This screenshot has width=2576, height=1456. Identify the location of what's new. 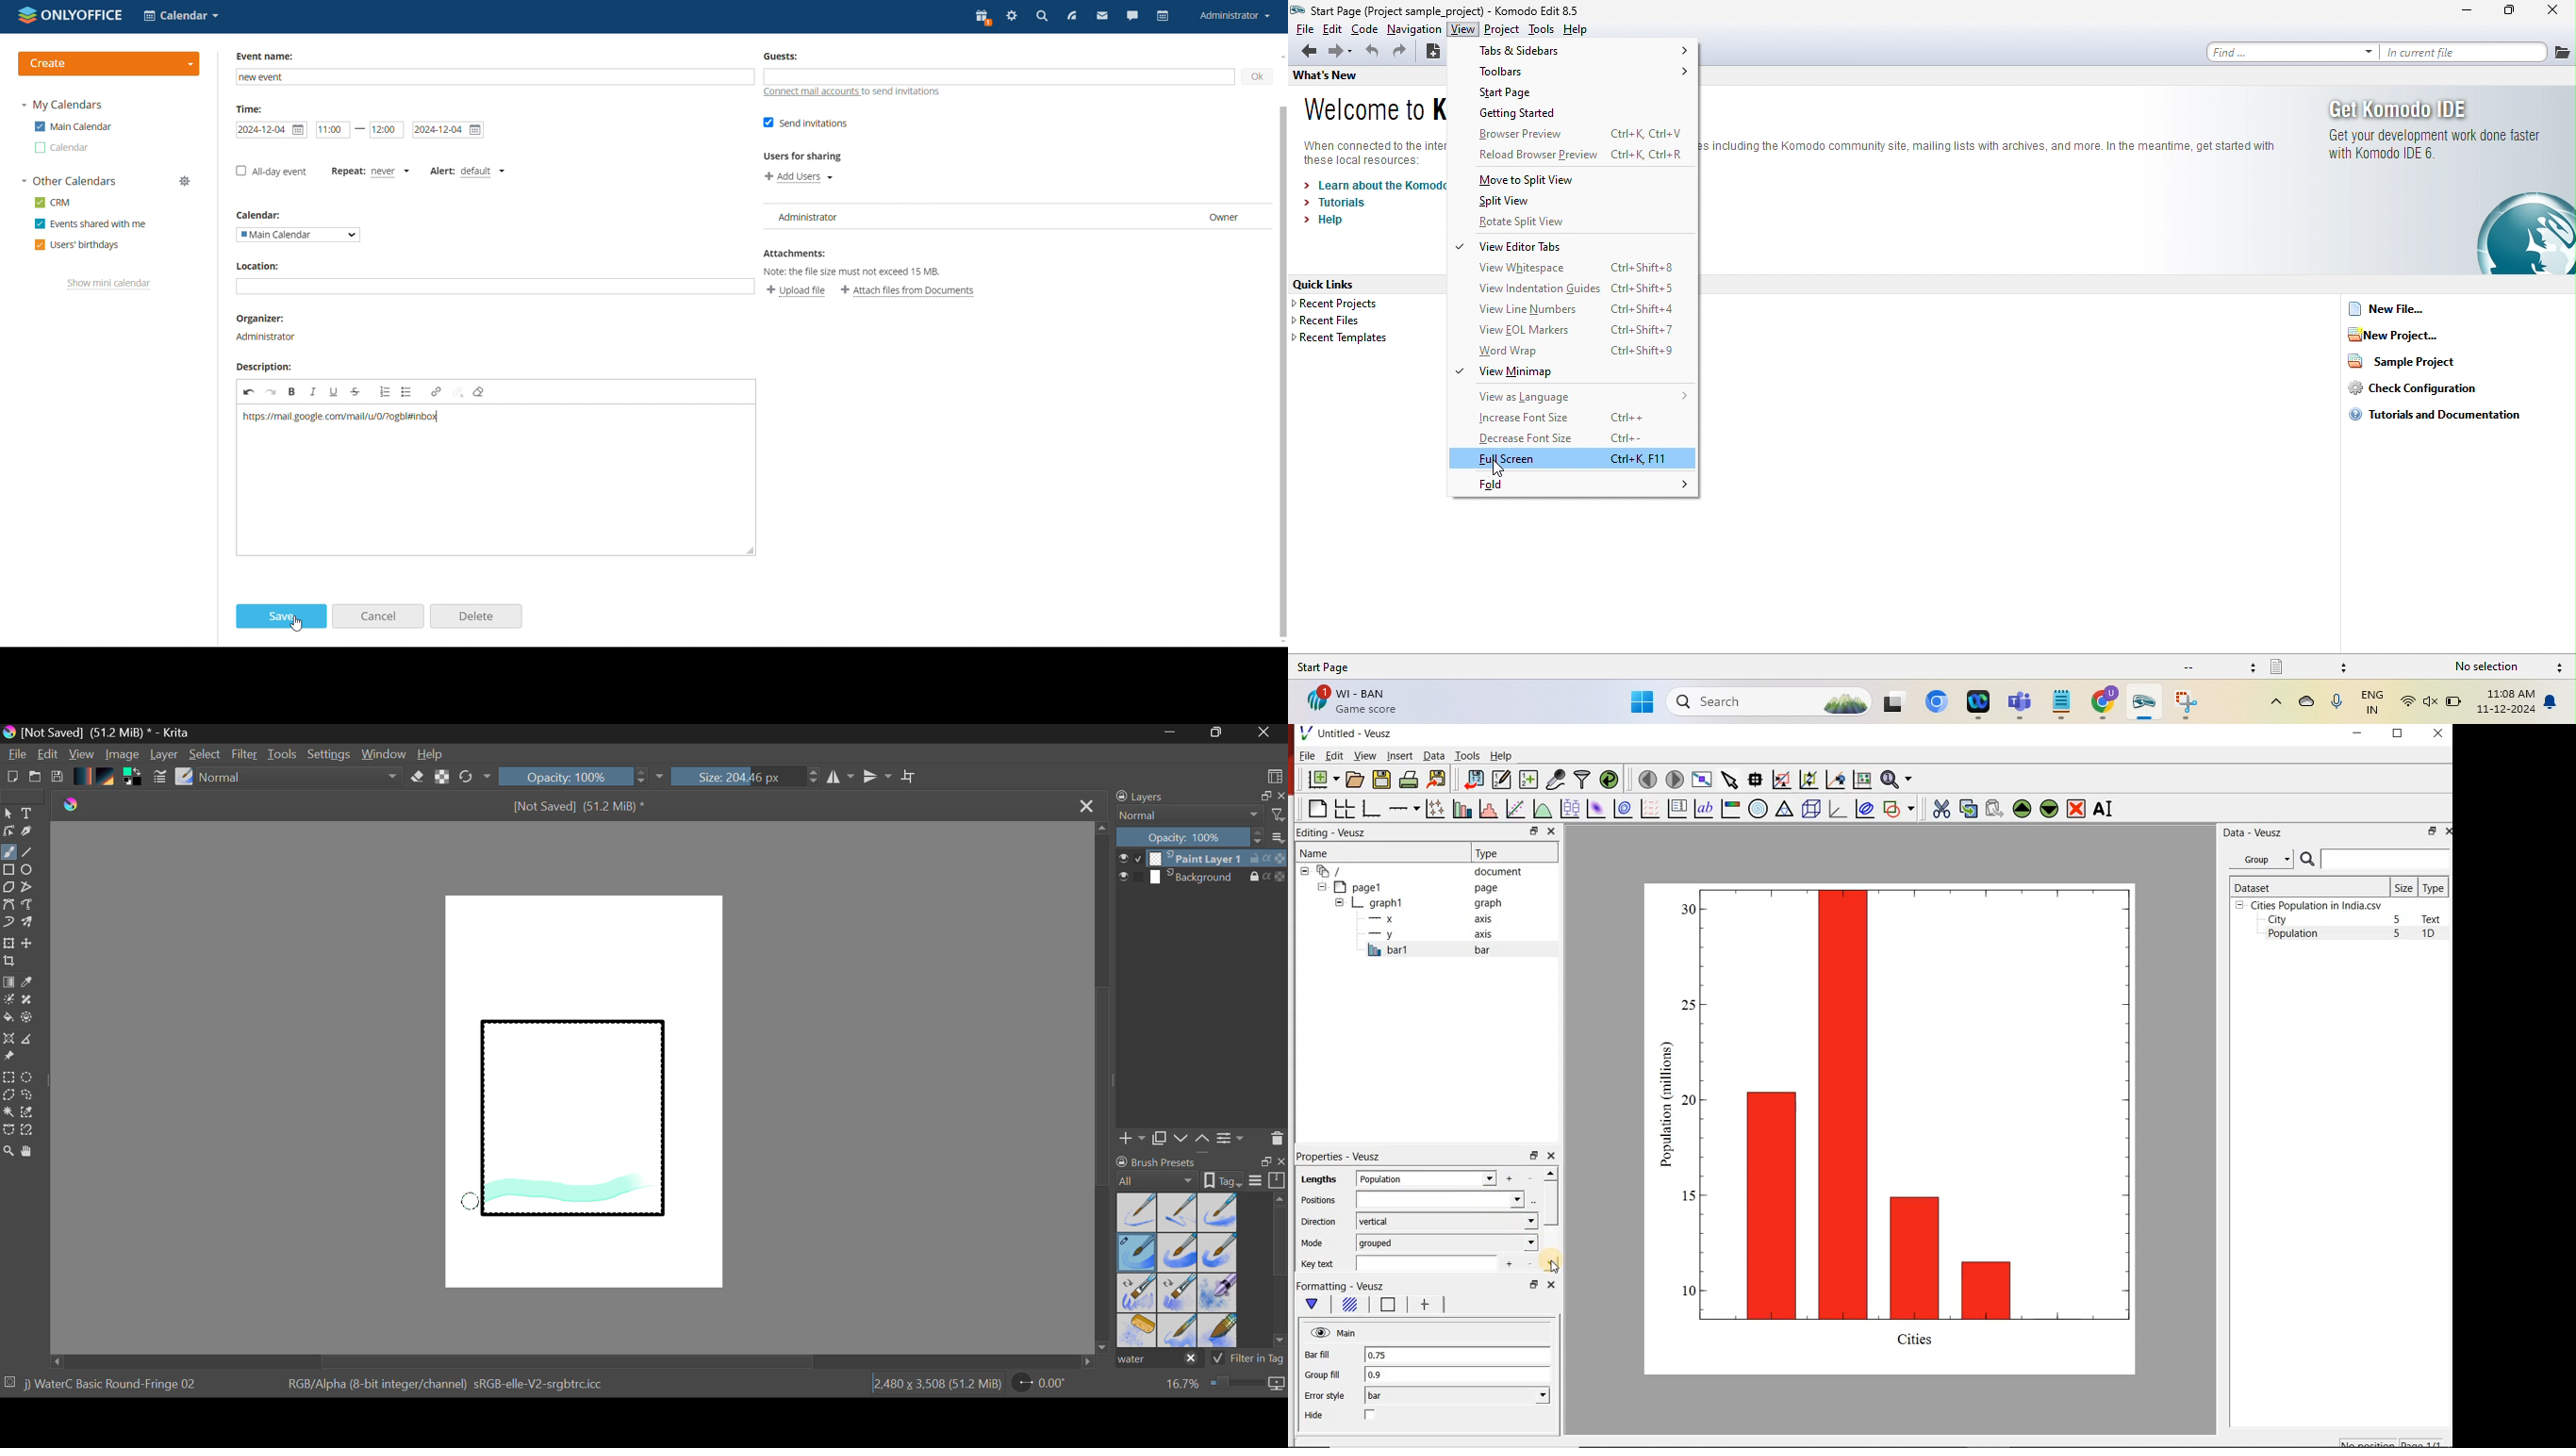
(1327, 78).